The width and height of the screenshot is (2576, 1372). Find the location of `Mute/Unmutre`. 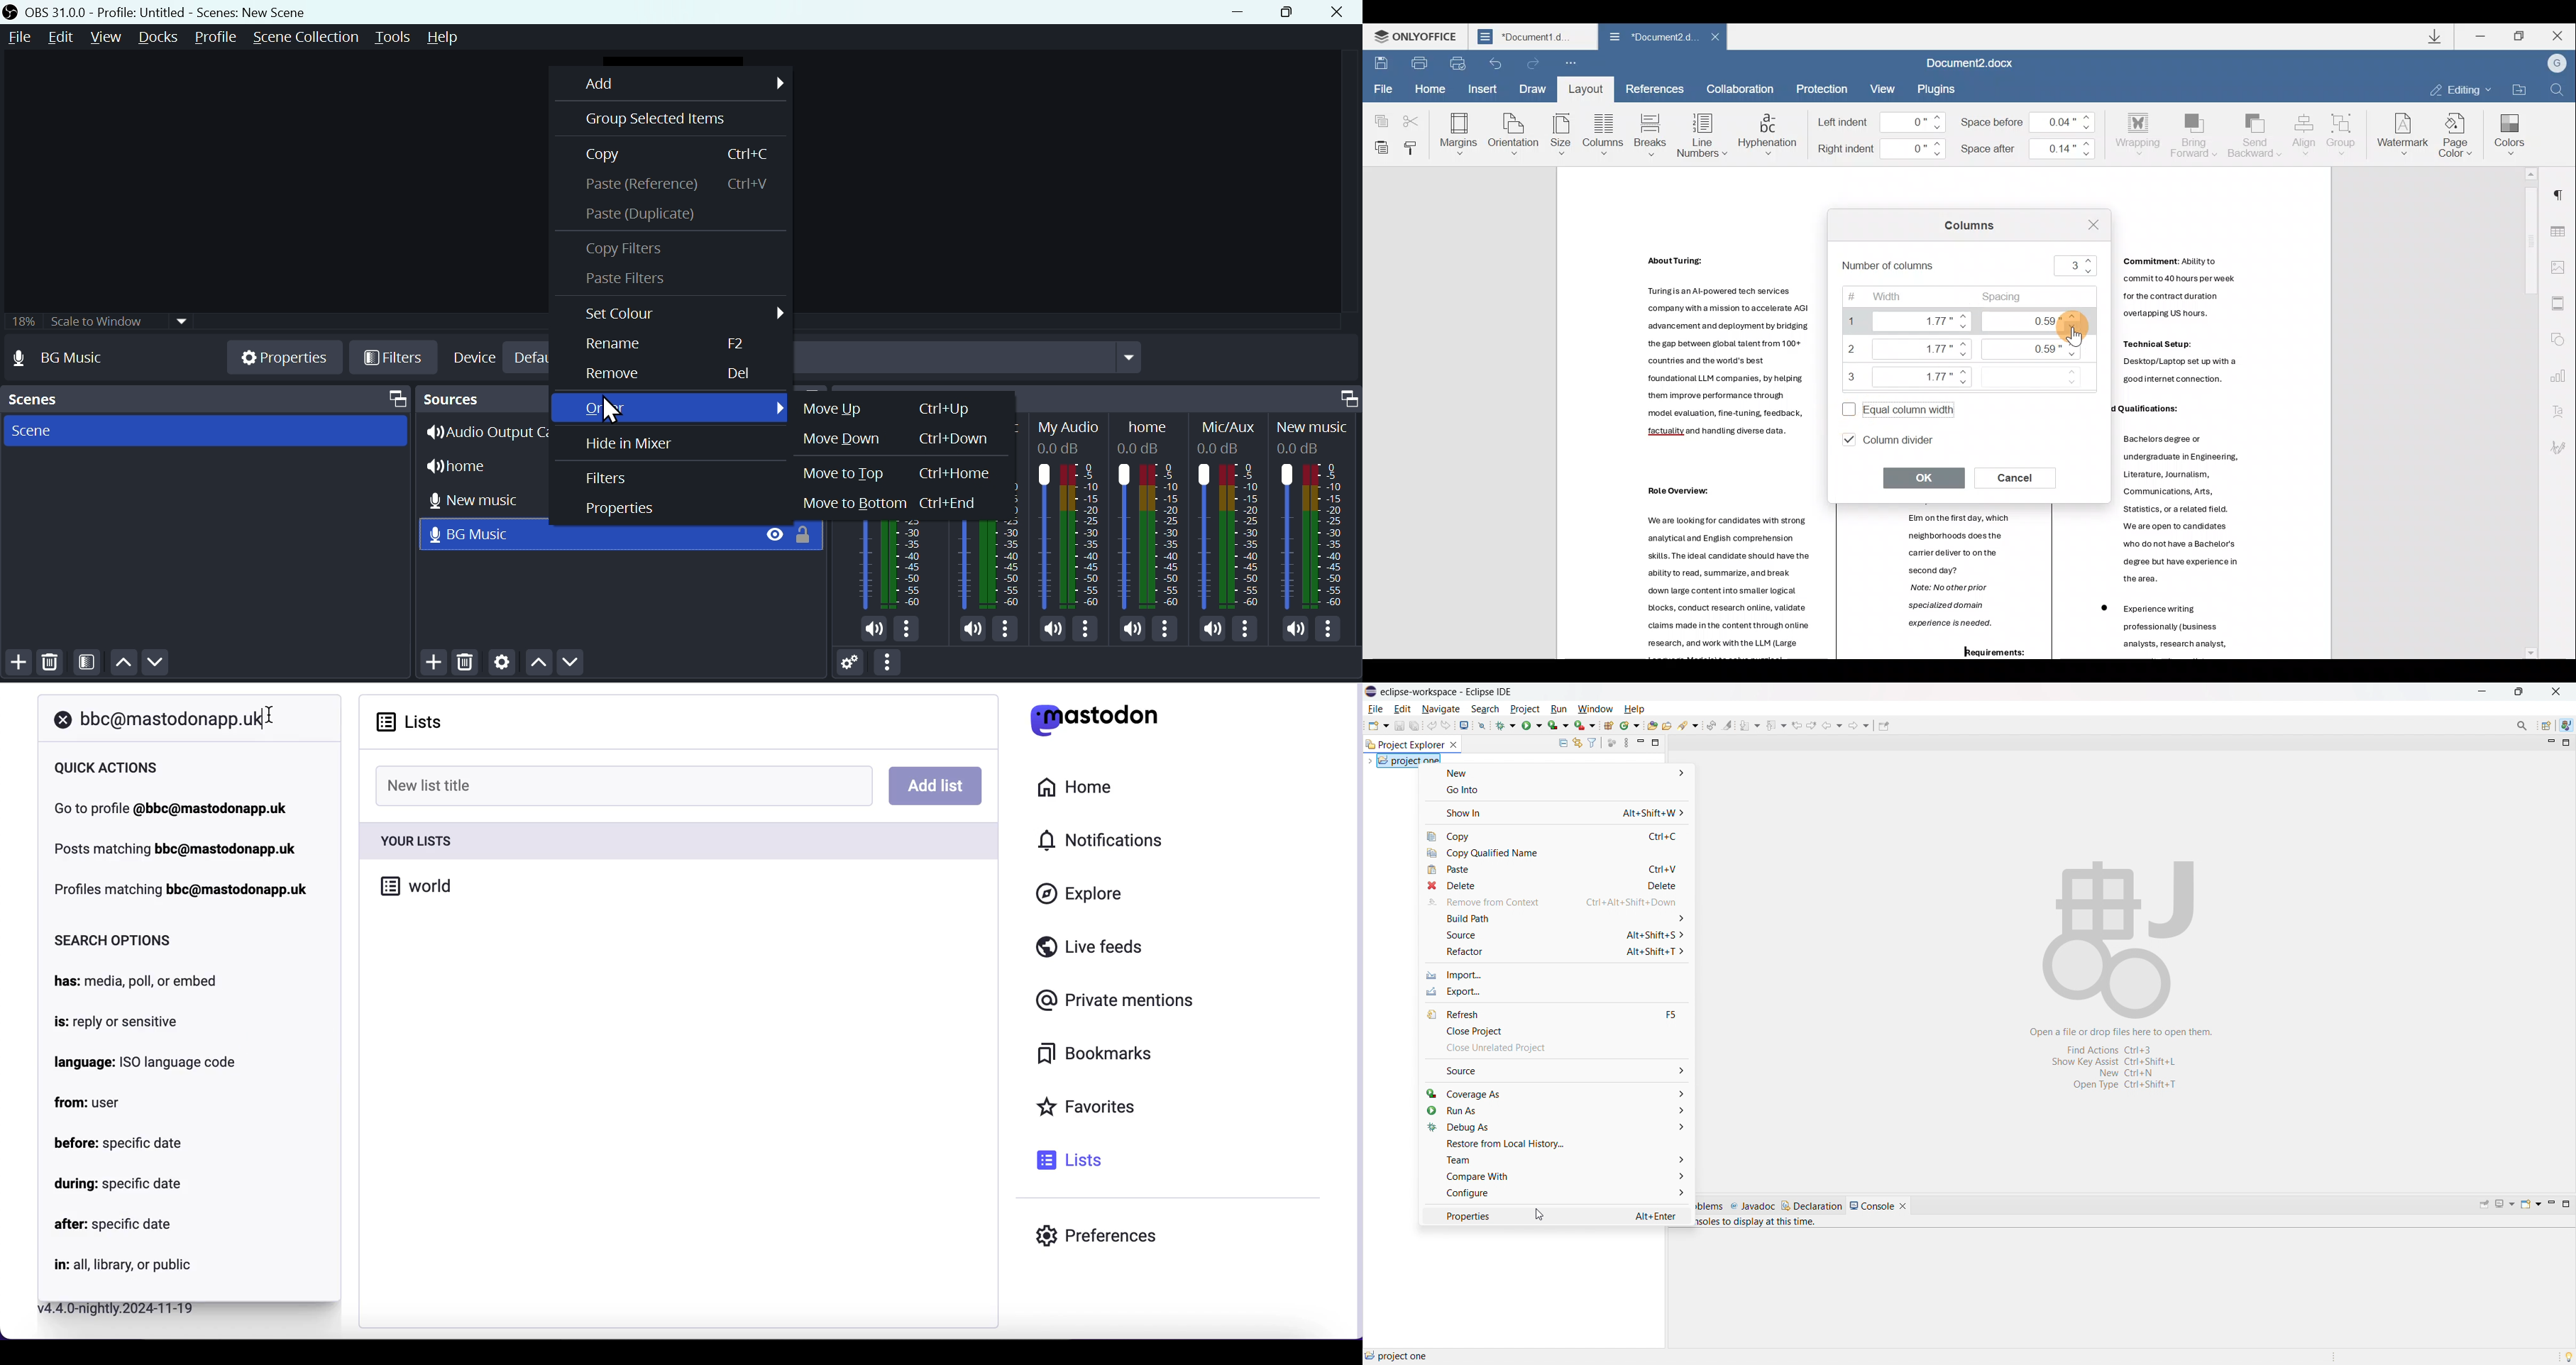

Mute/Unmutre is located at coordinates (971, 626).